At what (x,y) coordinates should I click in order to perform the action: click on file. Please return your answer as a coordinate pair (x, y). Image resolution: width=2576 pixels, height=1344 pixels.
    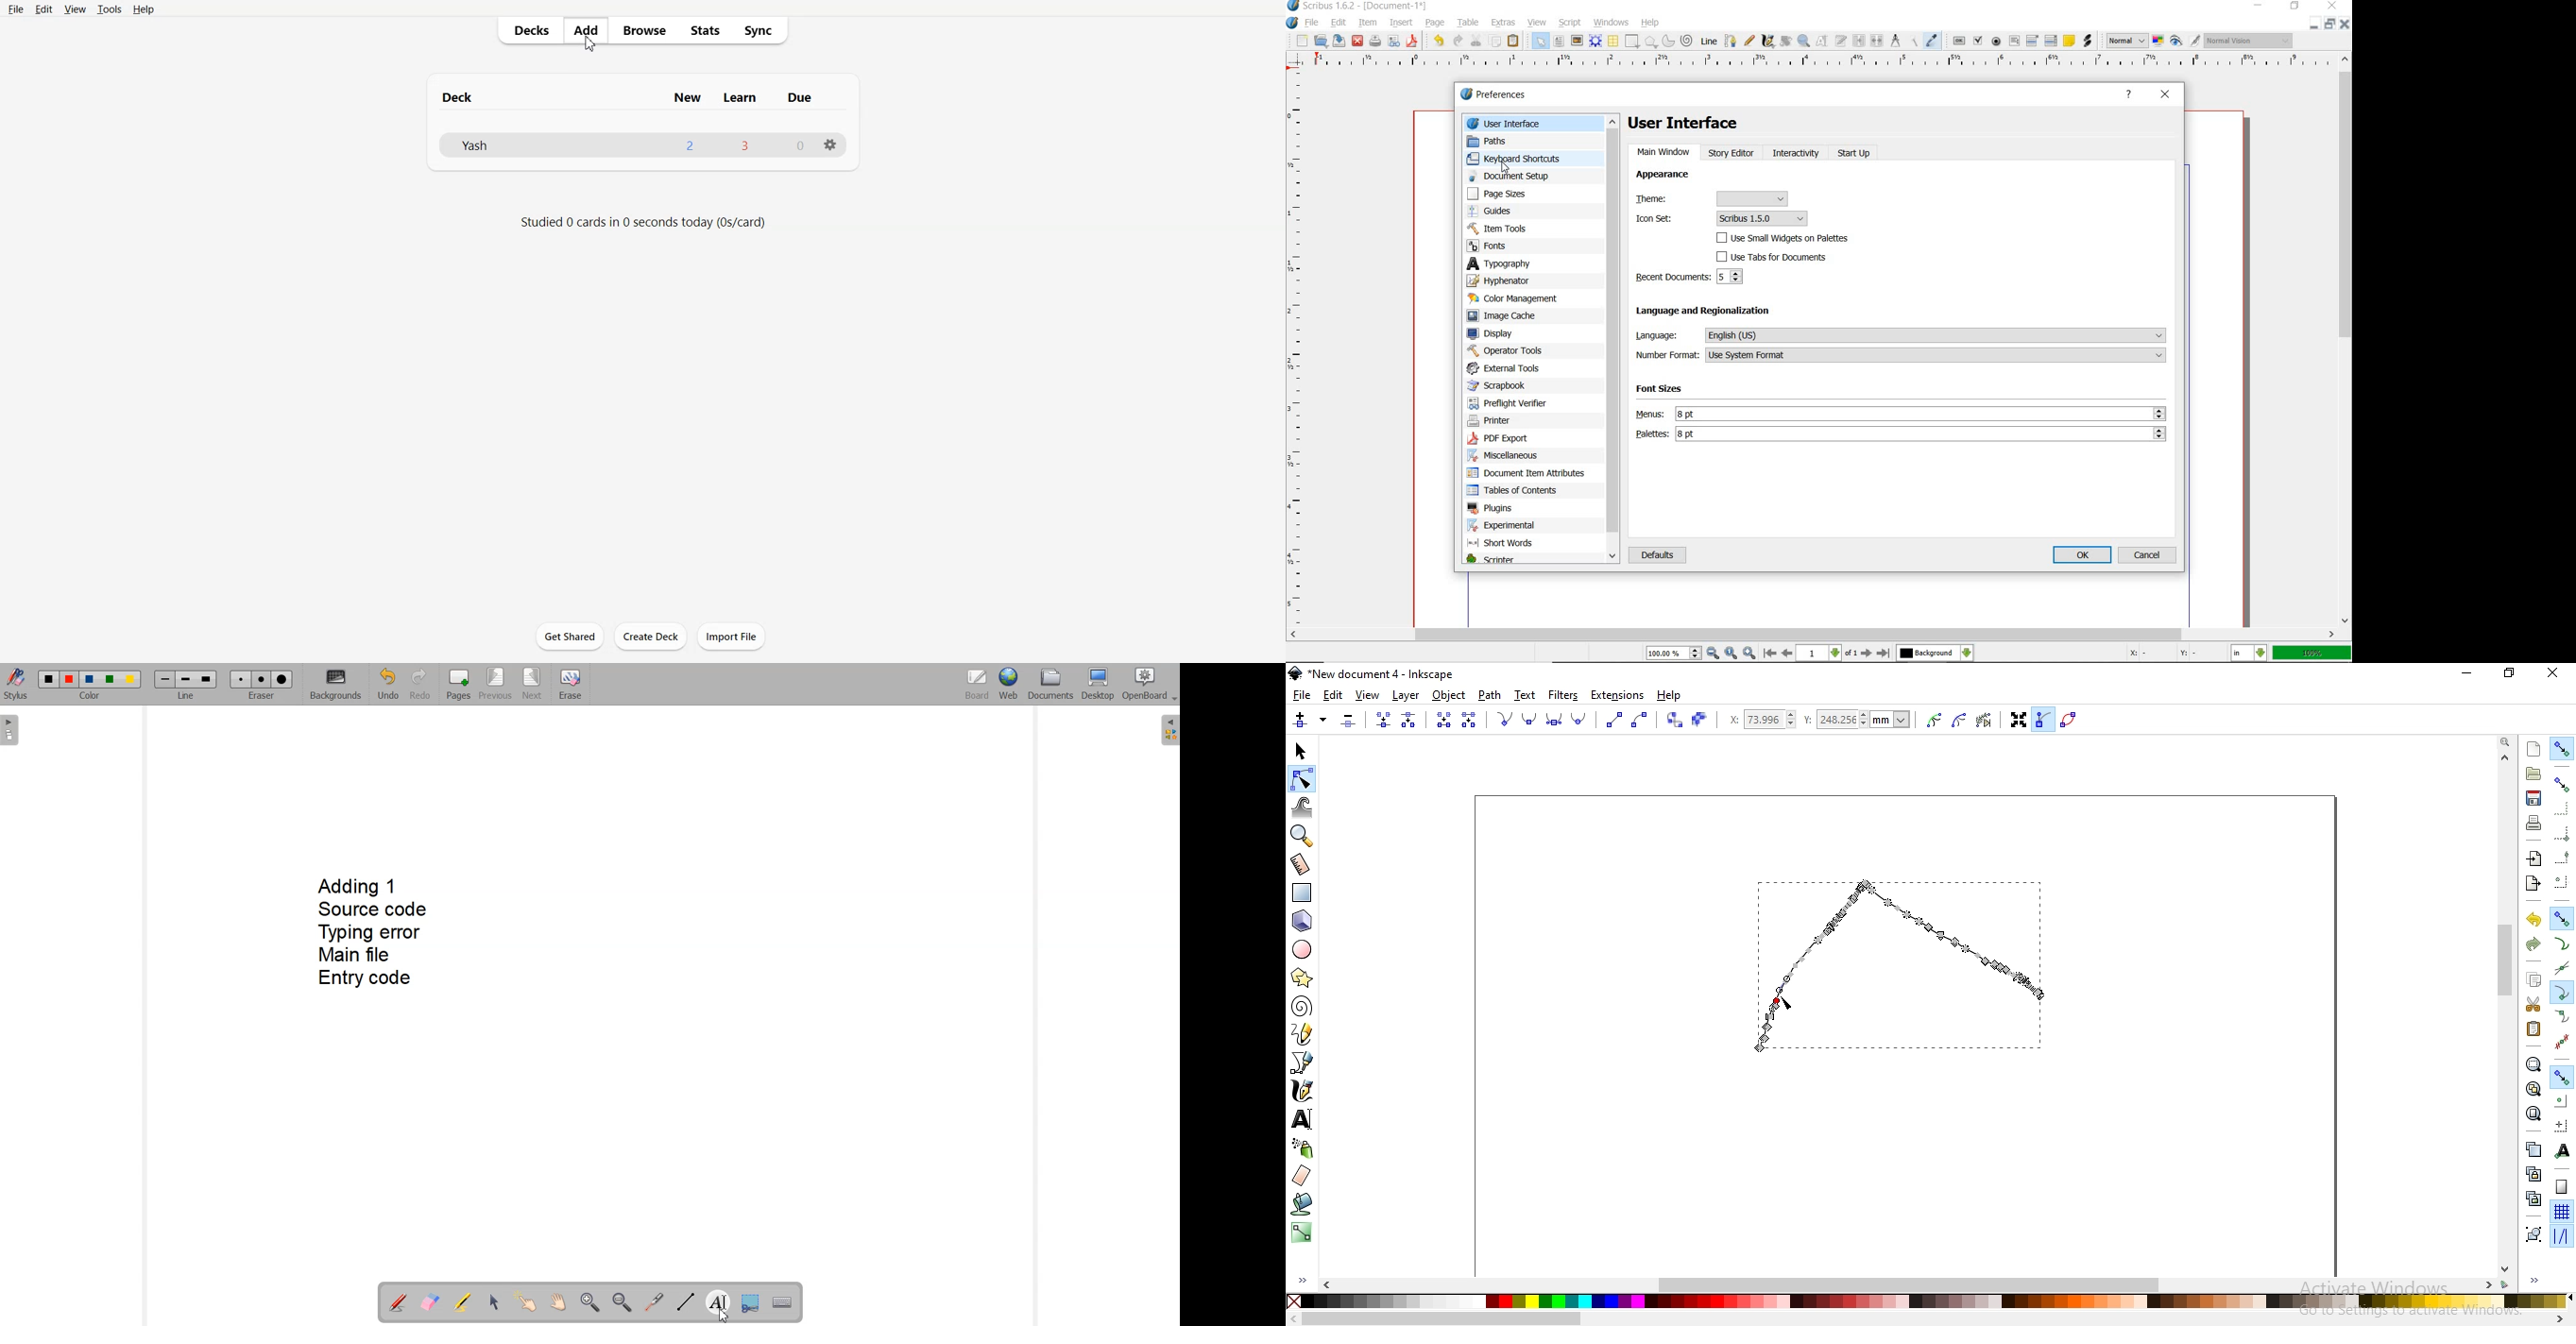
    Looking at the image, I should click on (1302, 695).